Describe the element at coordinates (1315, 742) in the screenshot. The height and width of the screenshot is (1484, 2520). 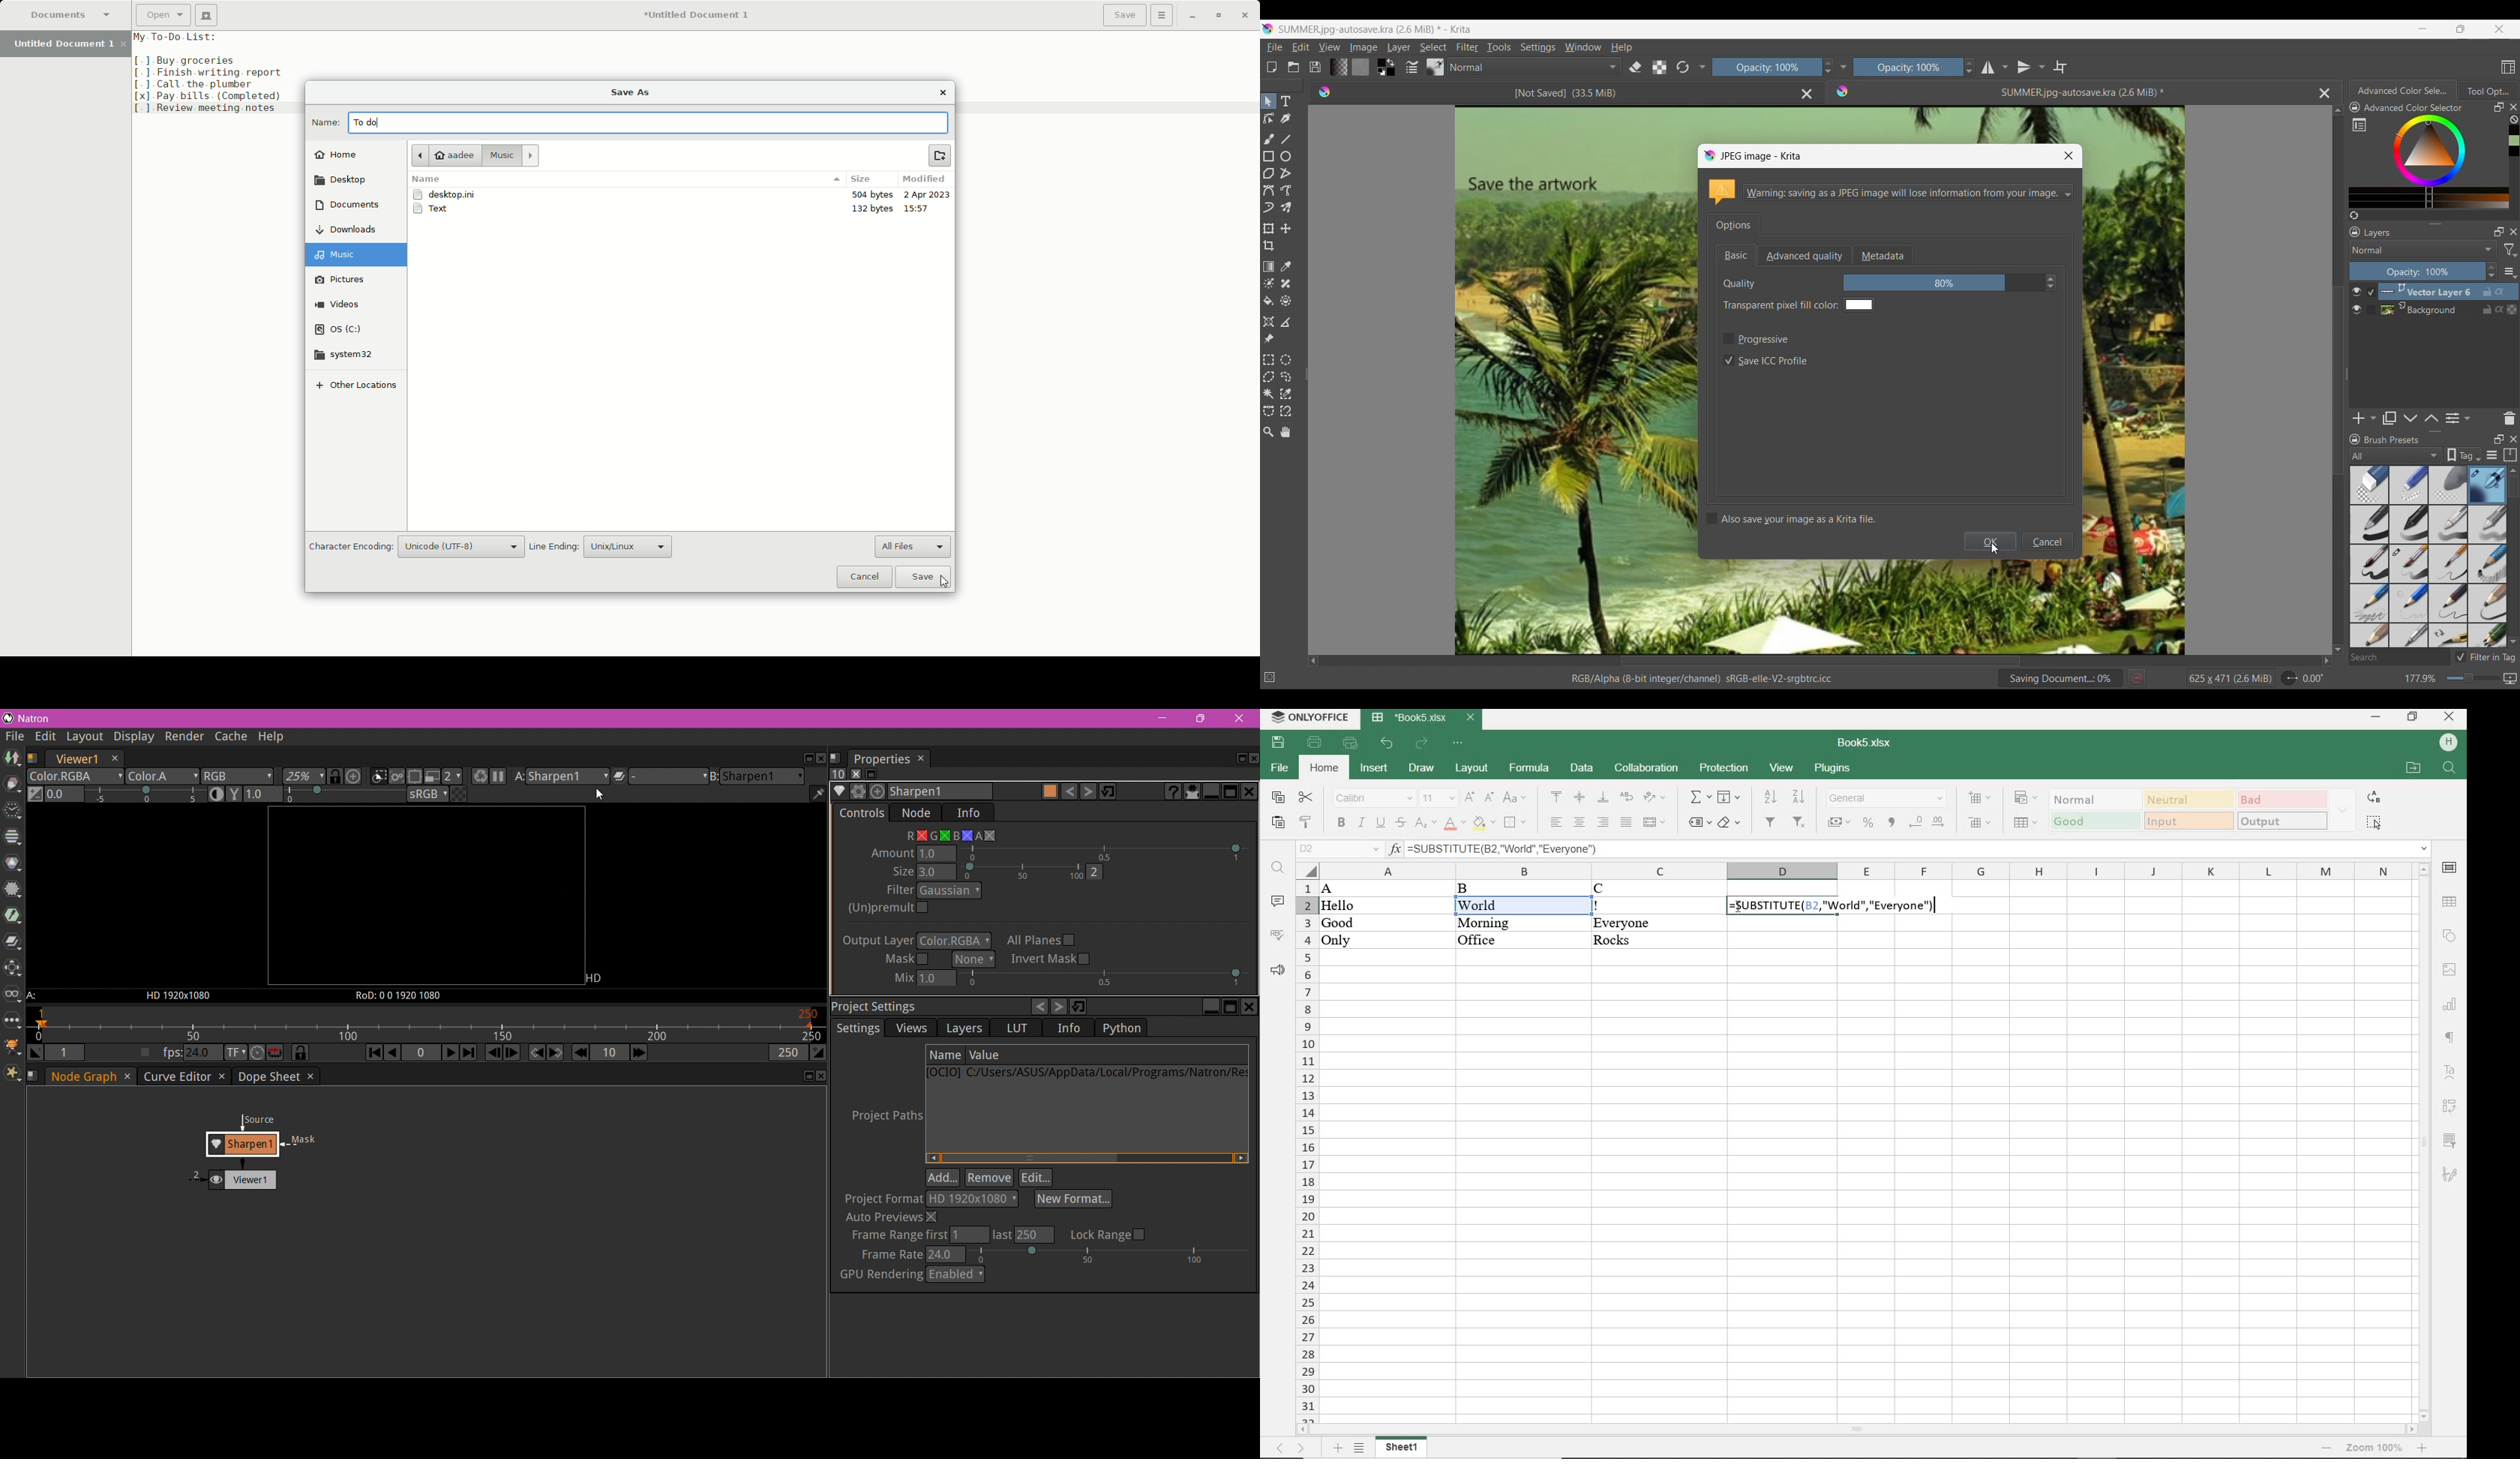
I see `print` at that location.